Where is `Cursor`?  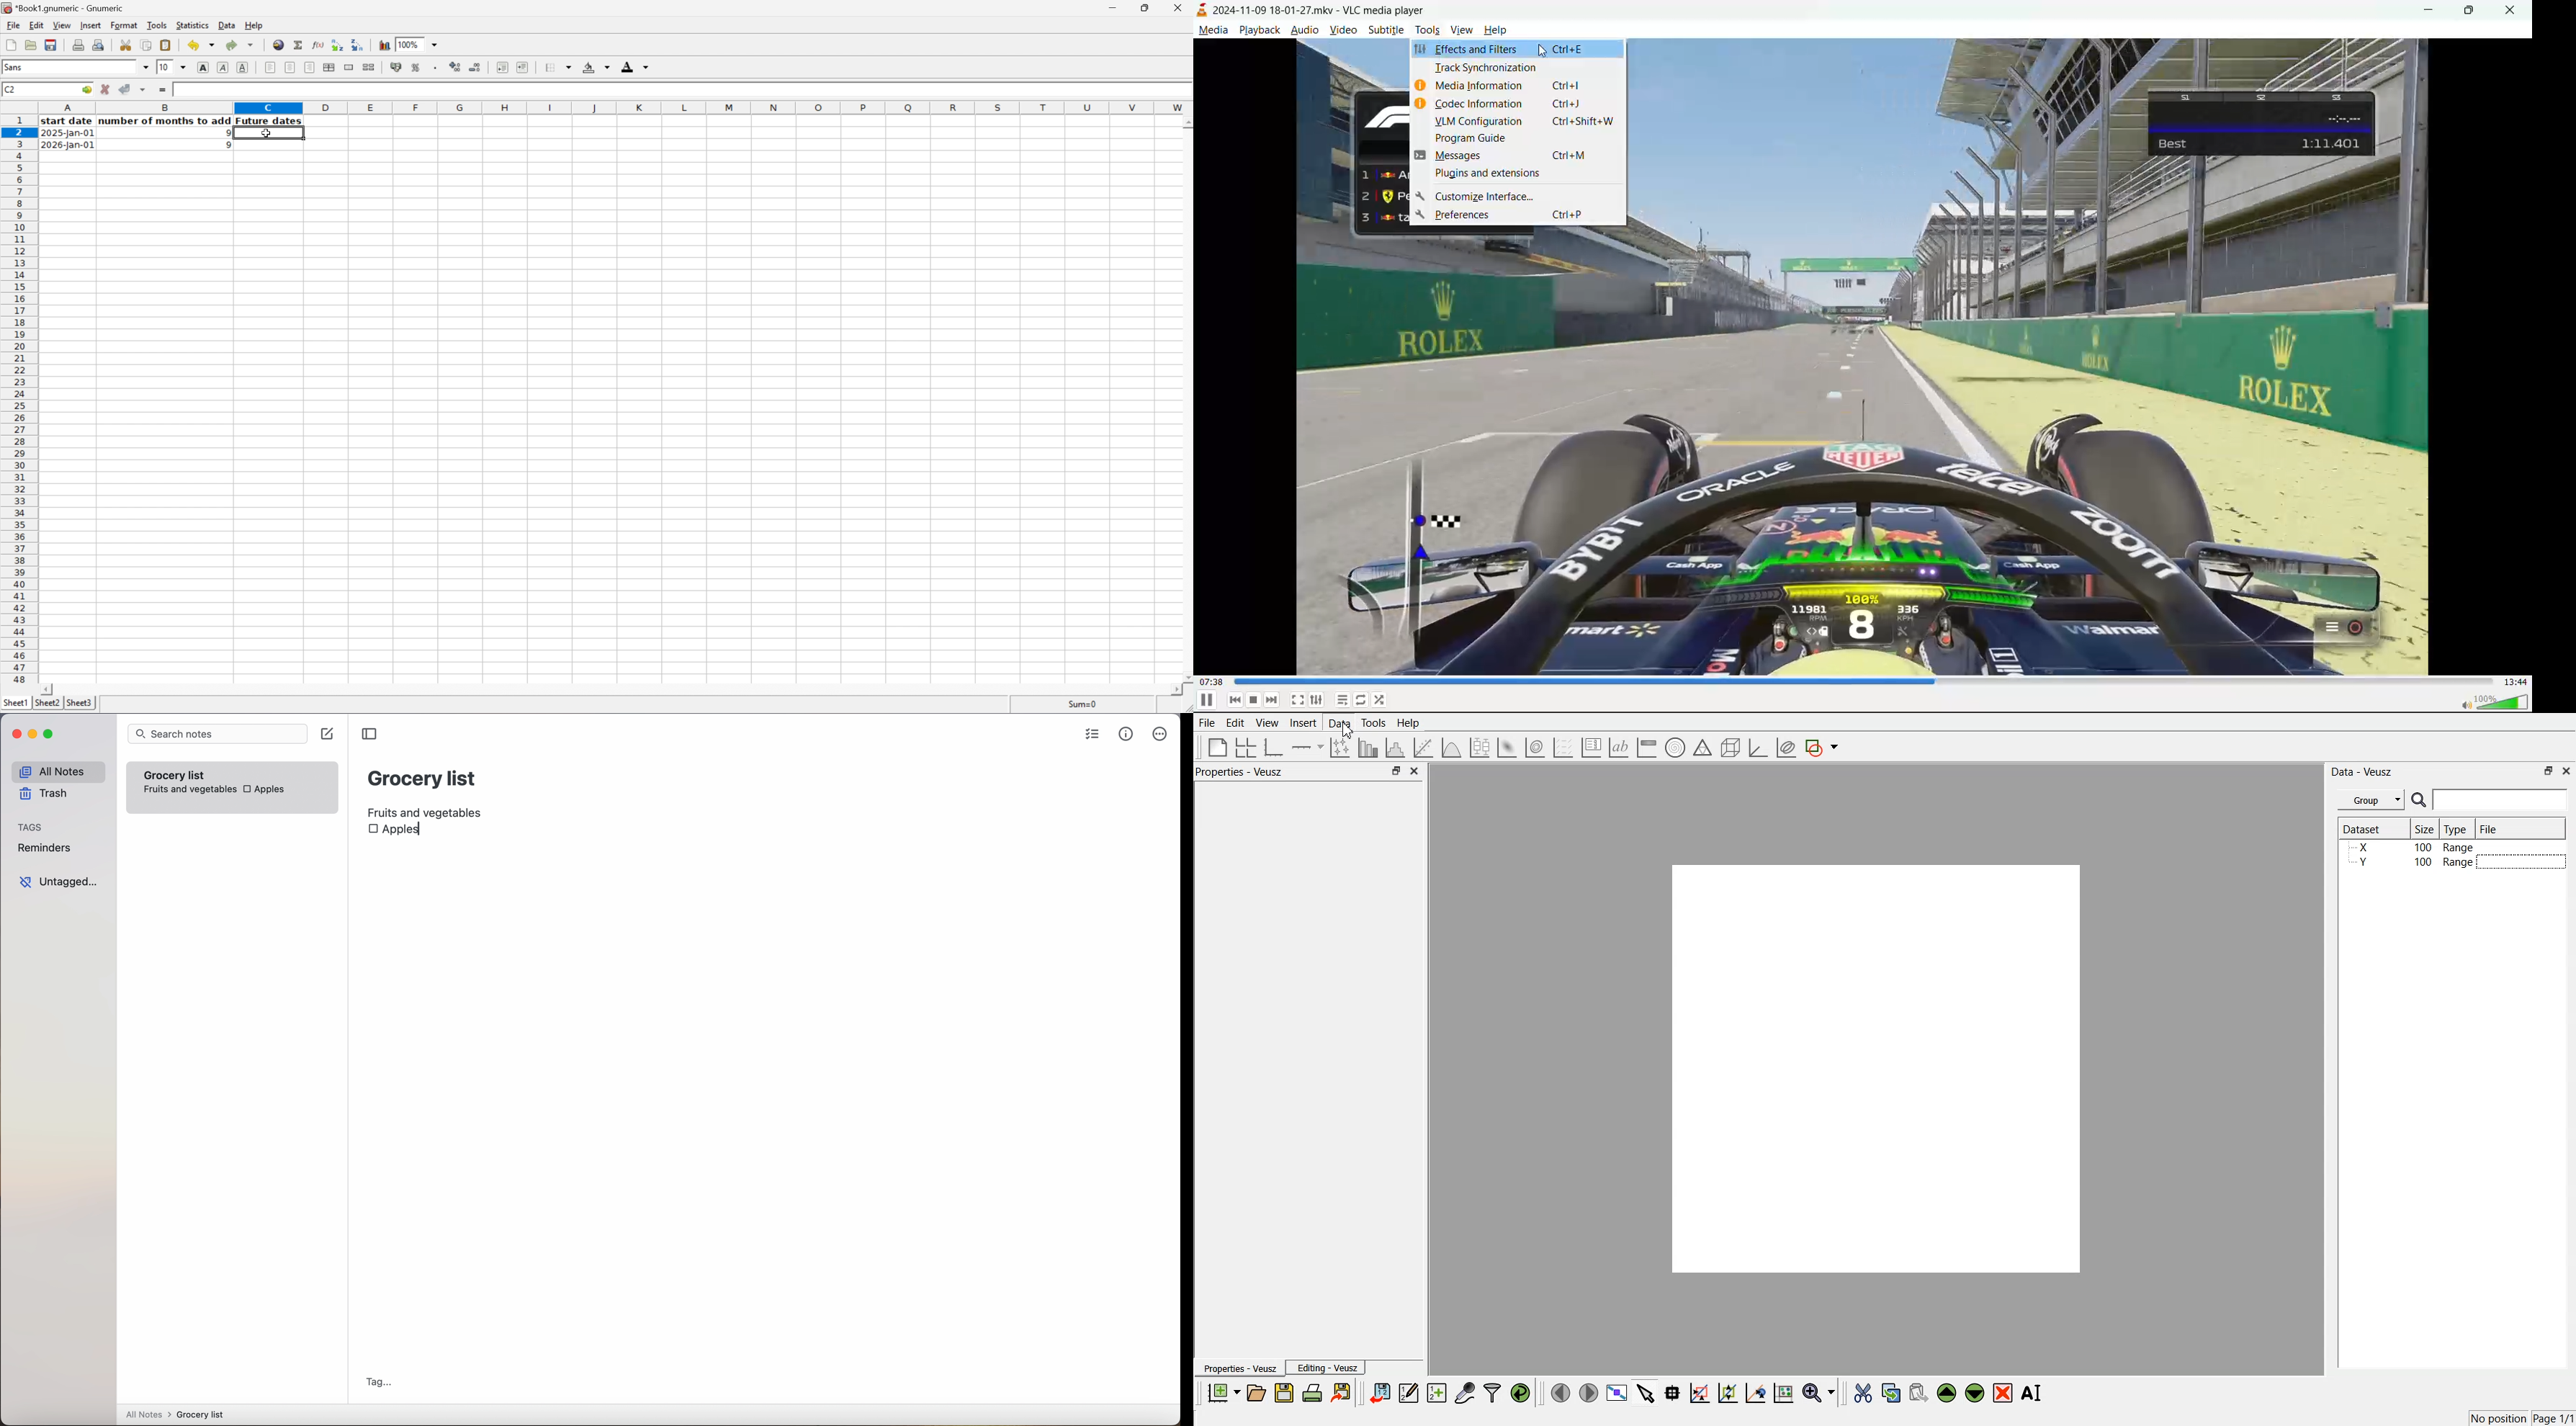
Cursor is located at coordinates (1347, 730).